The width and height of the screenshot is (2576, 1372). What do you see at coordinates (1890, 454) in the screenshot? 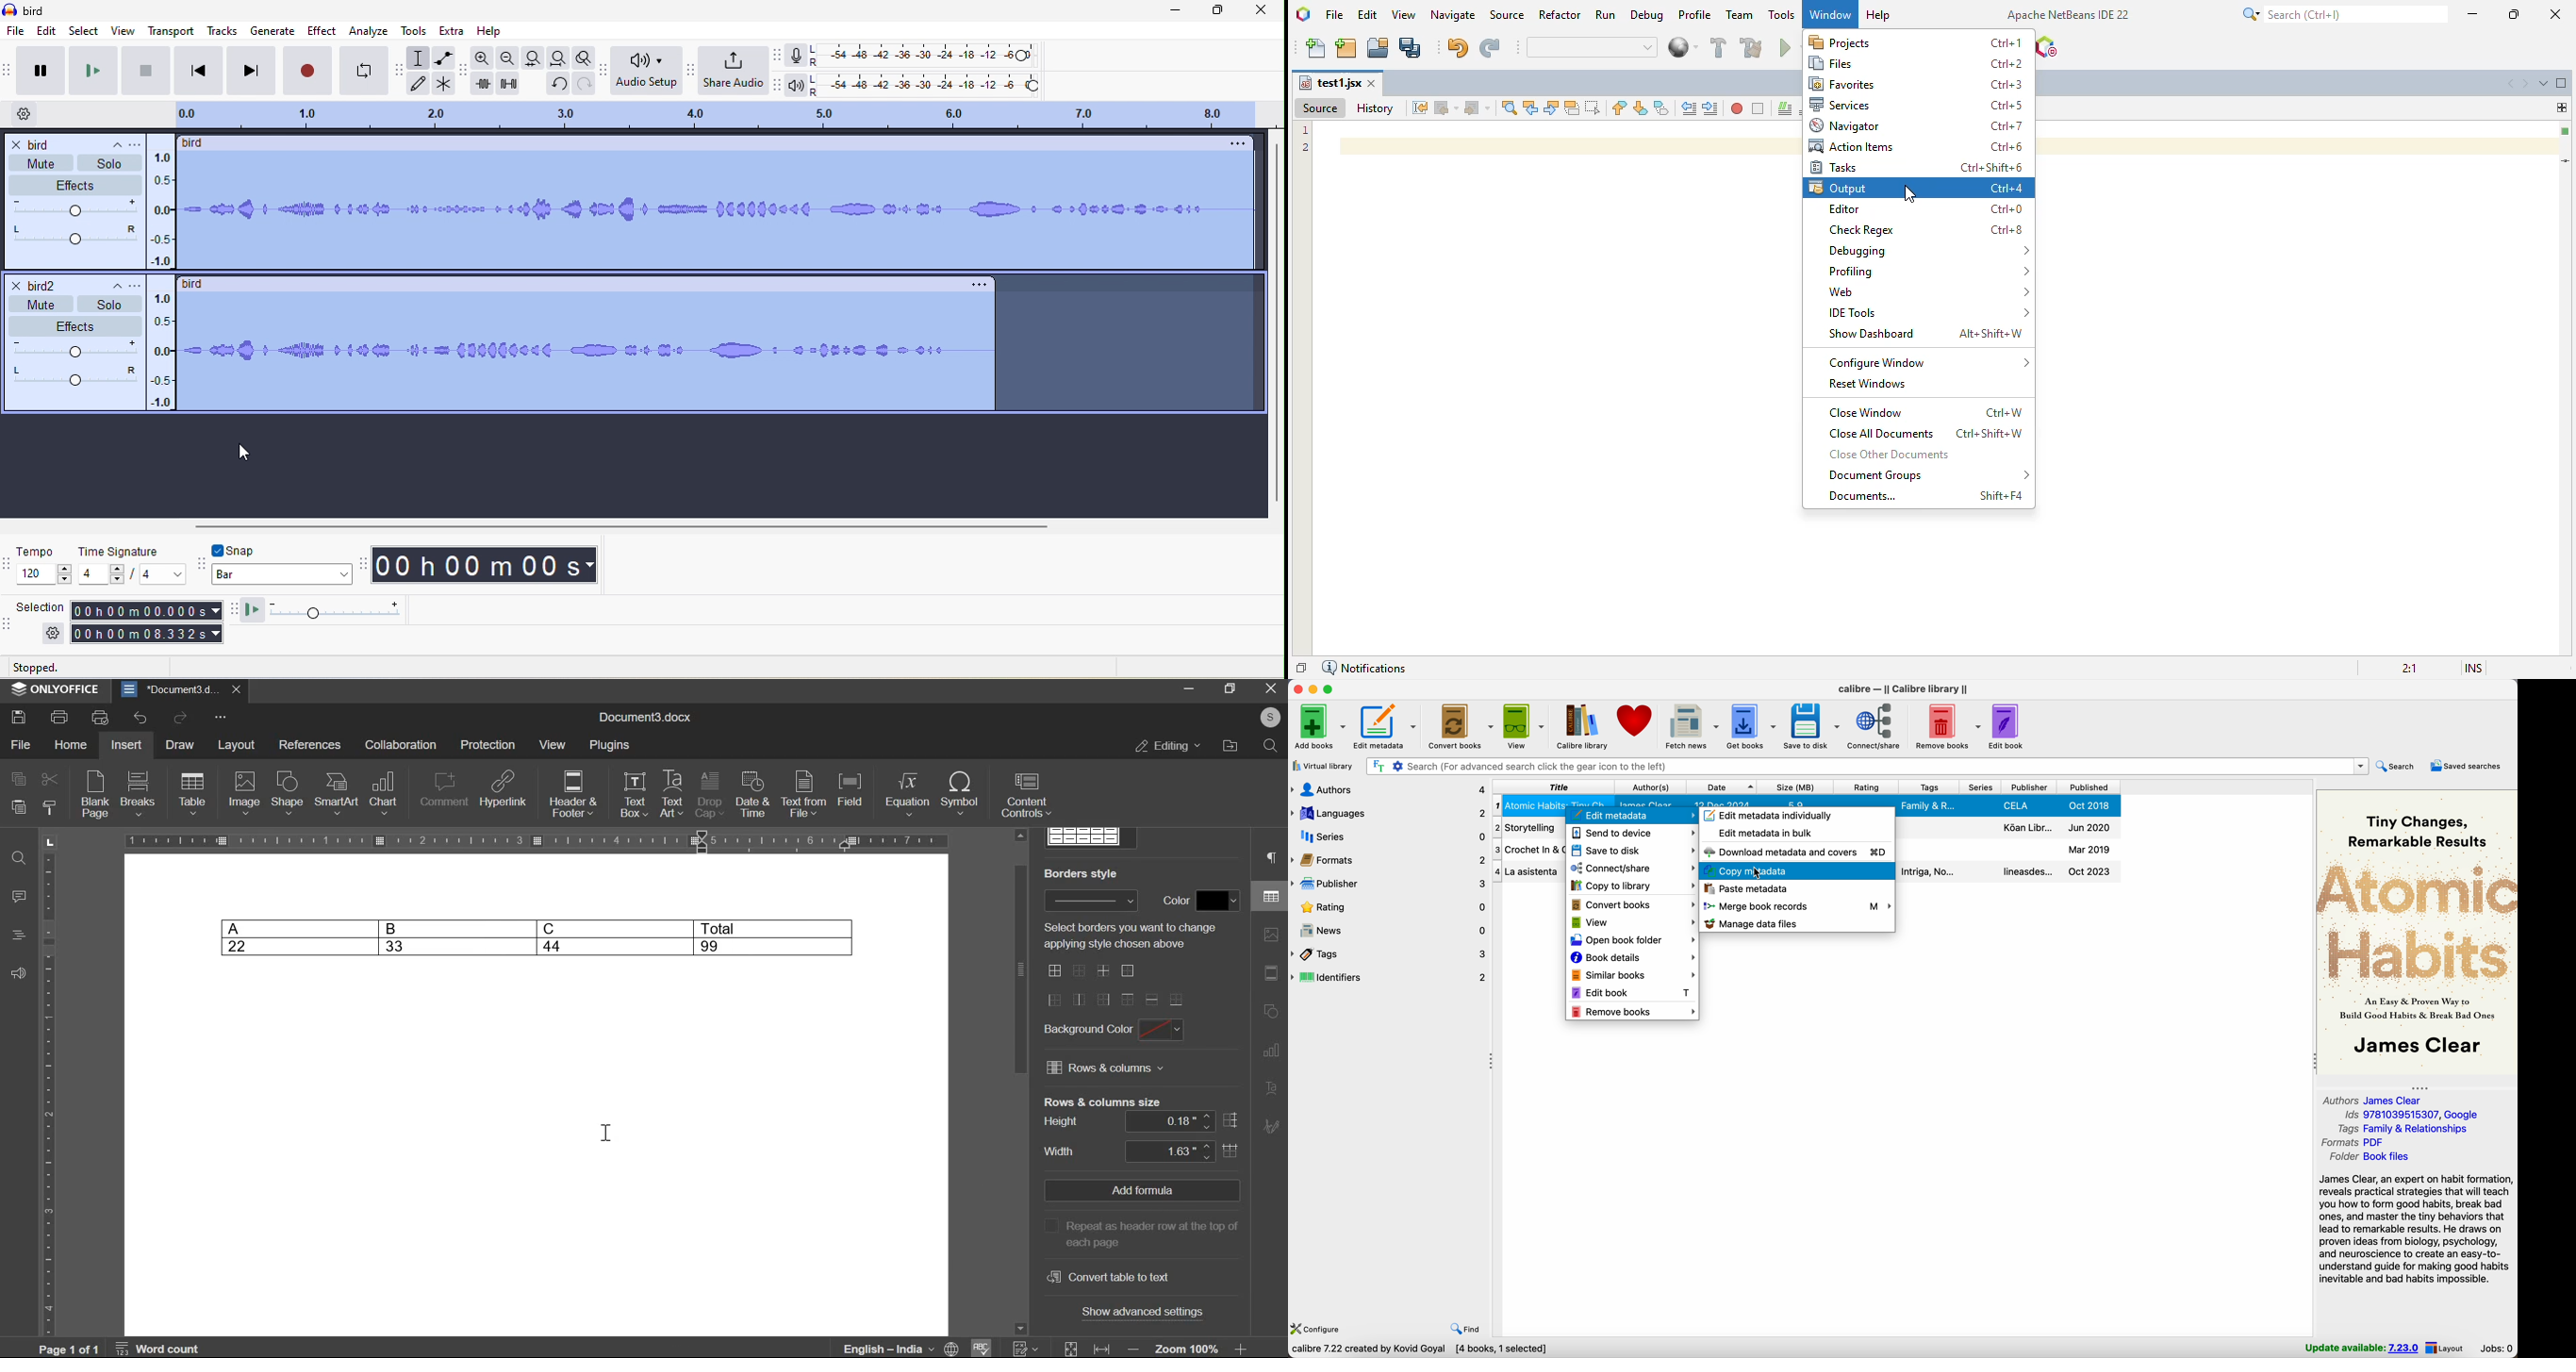
I see `close other documents` at bounding box center [1890, 454].